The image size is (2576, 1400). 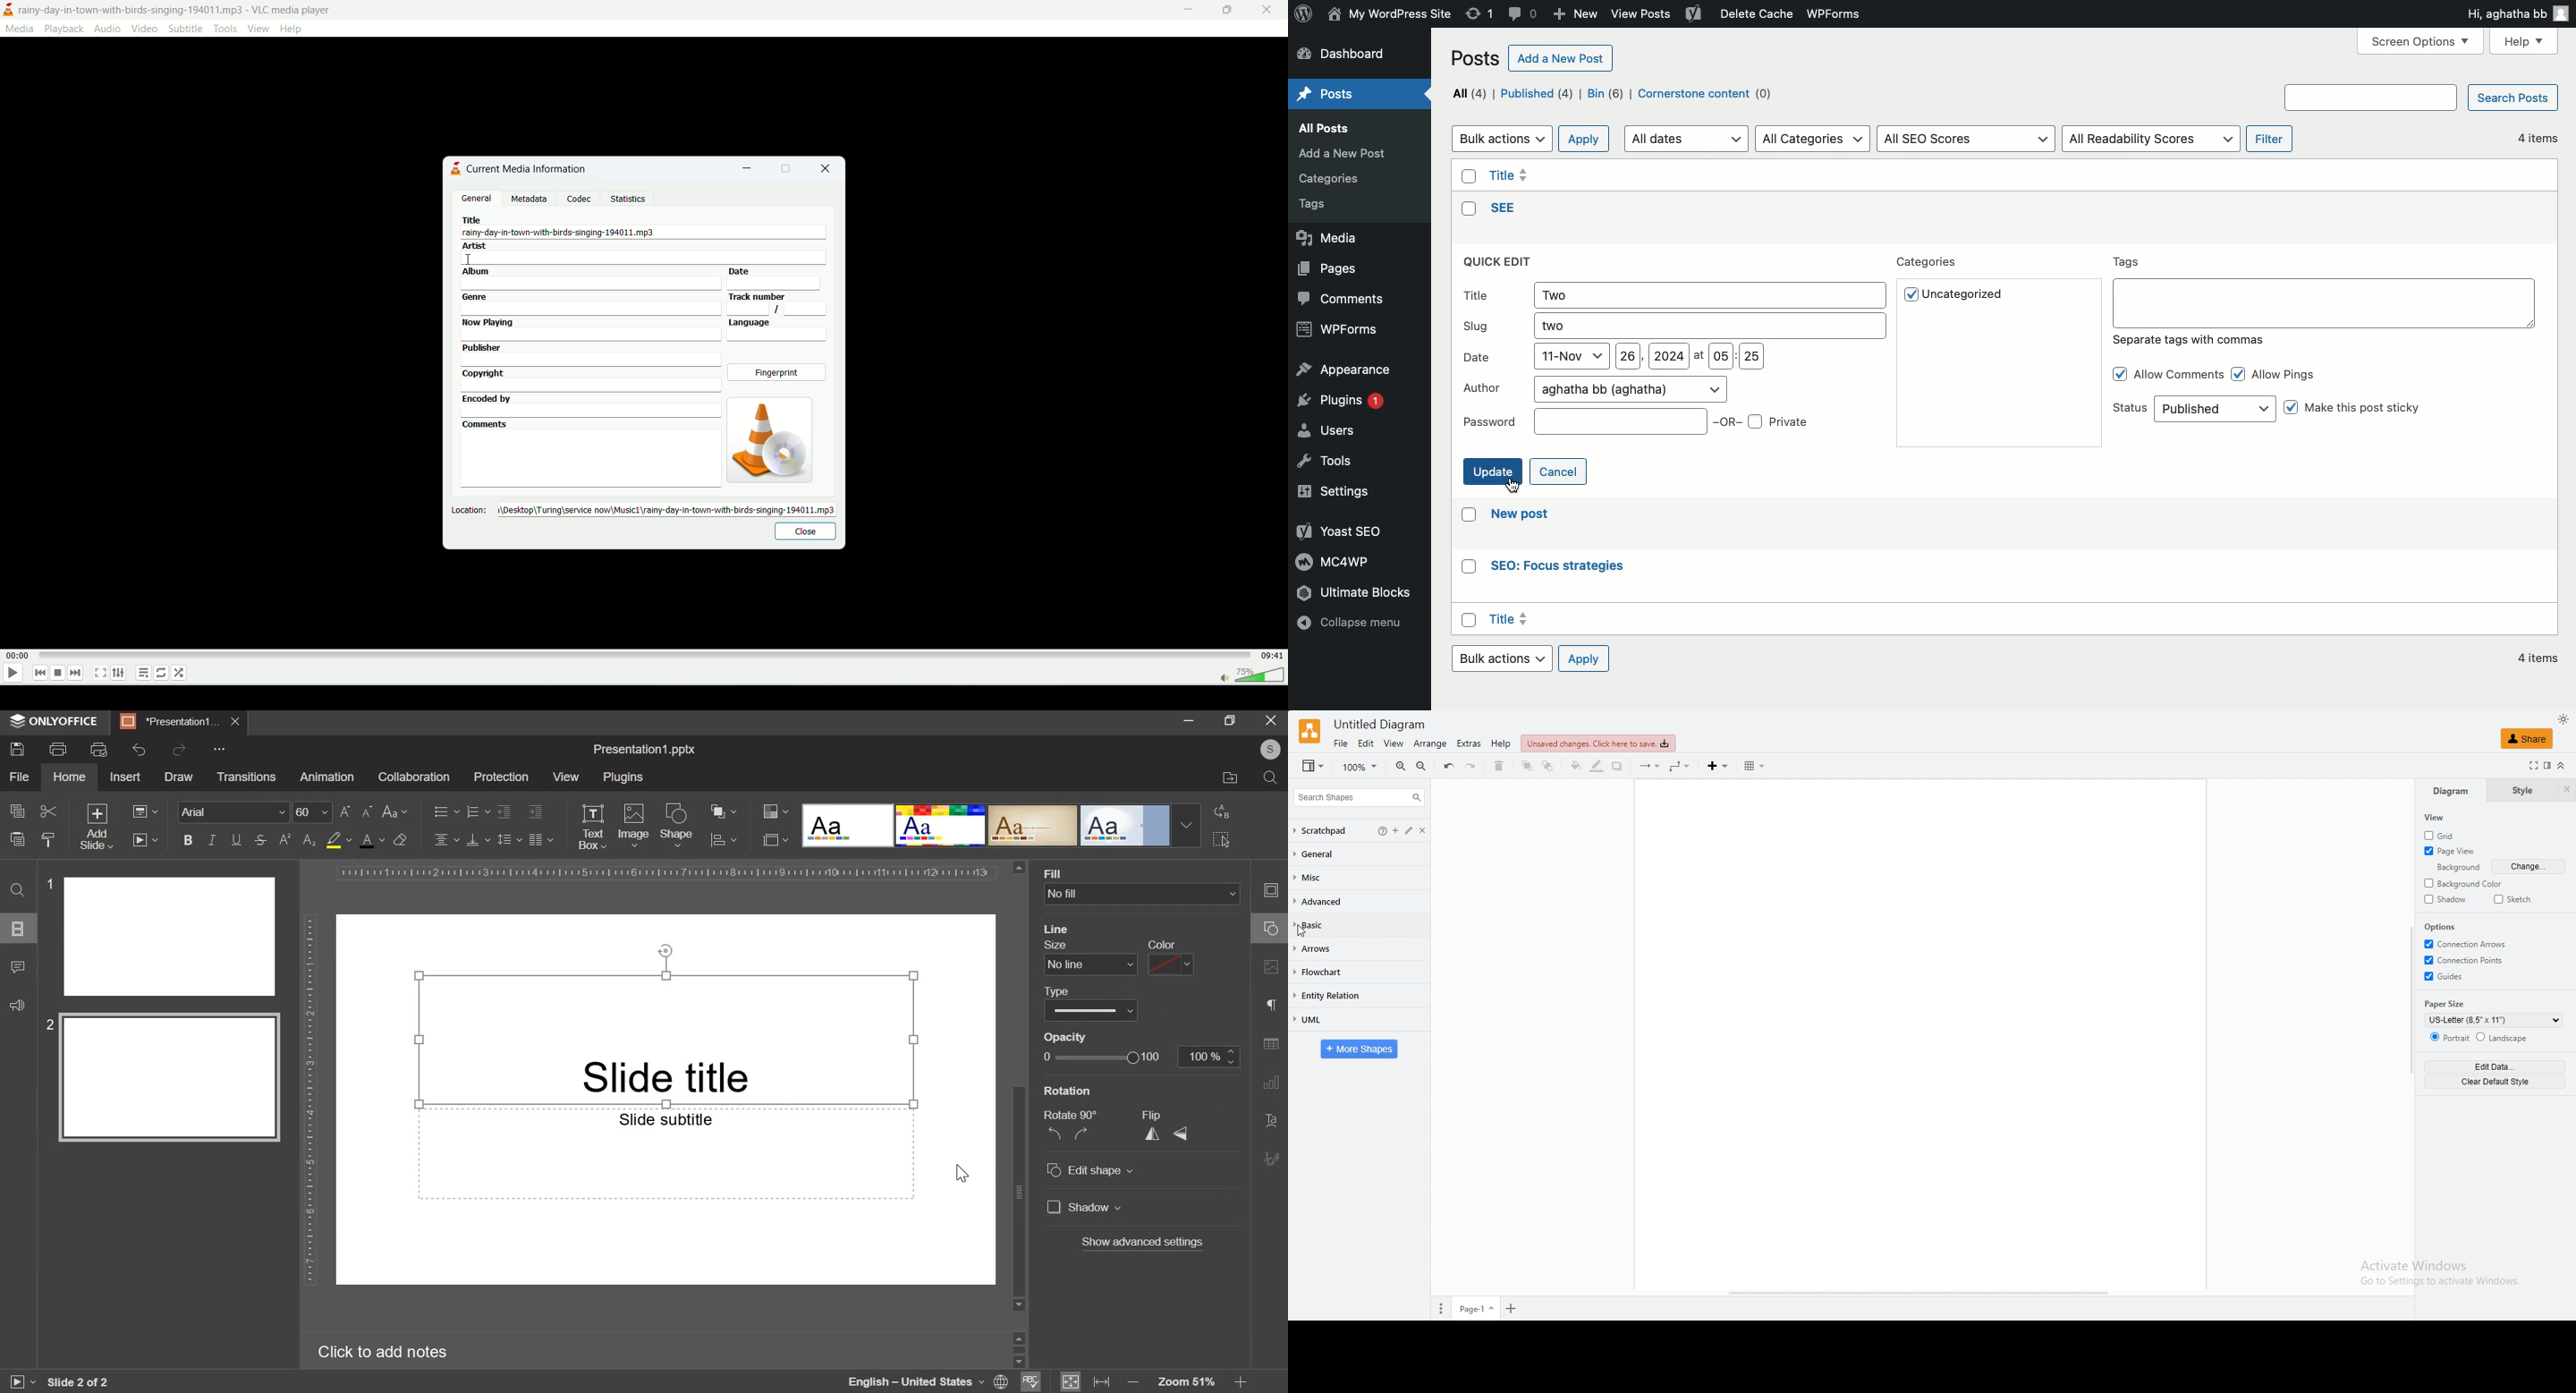 I want to click on pages, so click(x=1440, y=1309).